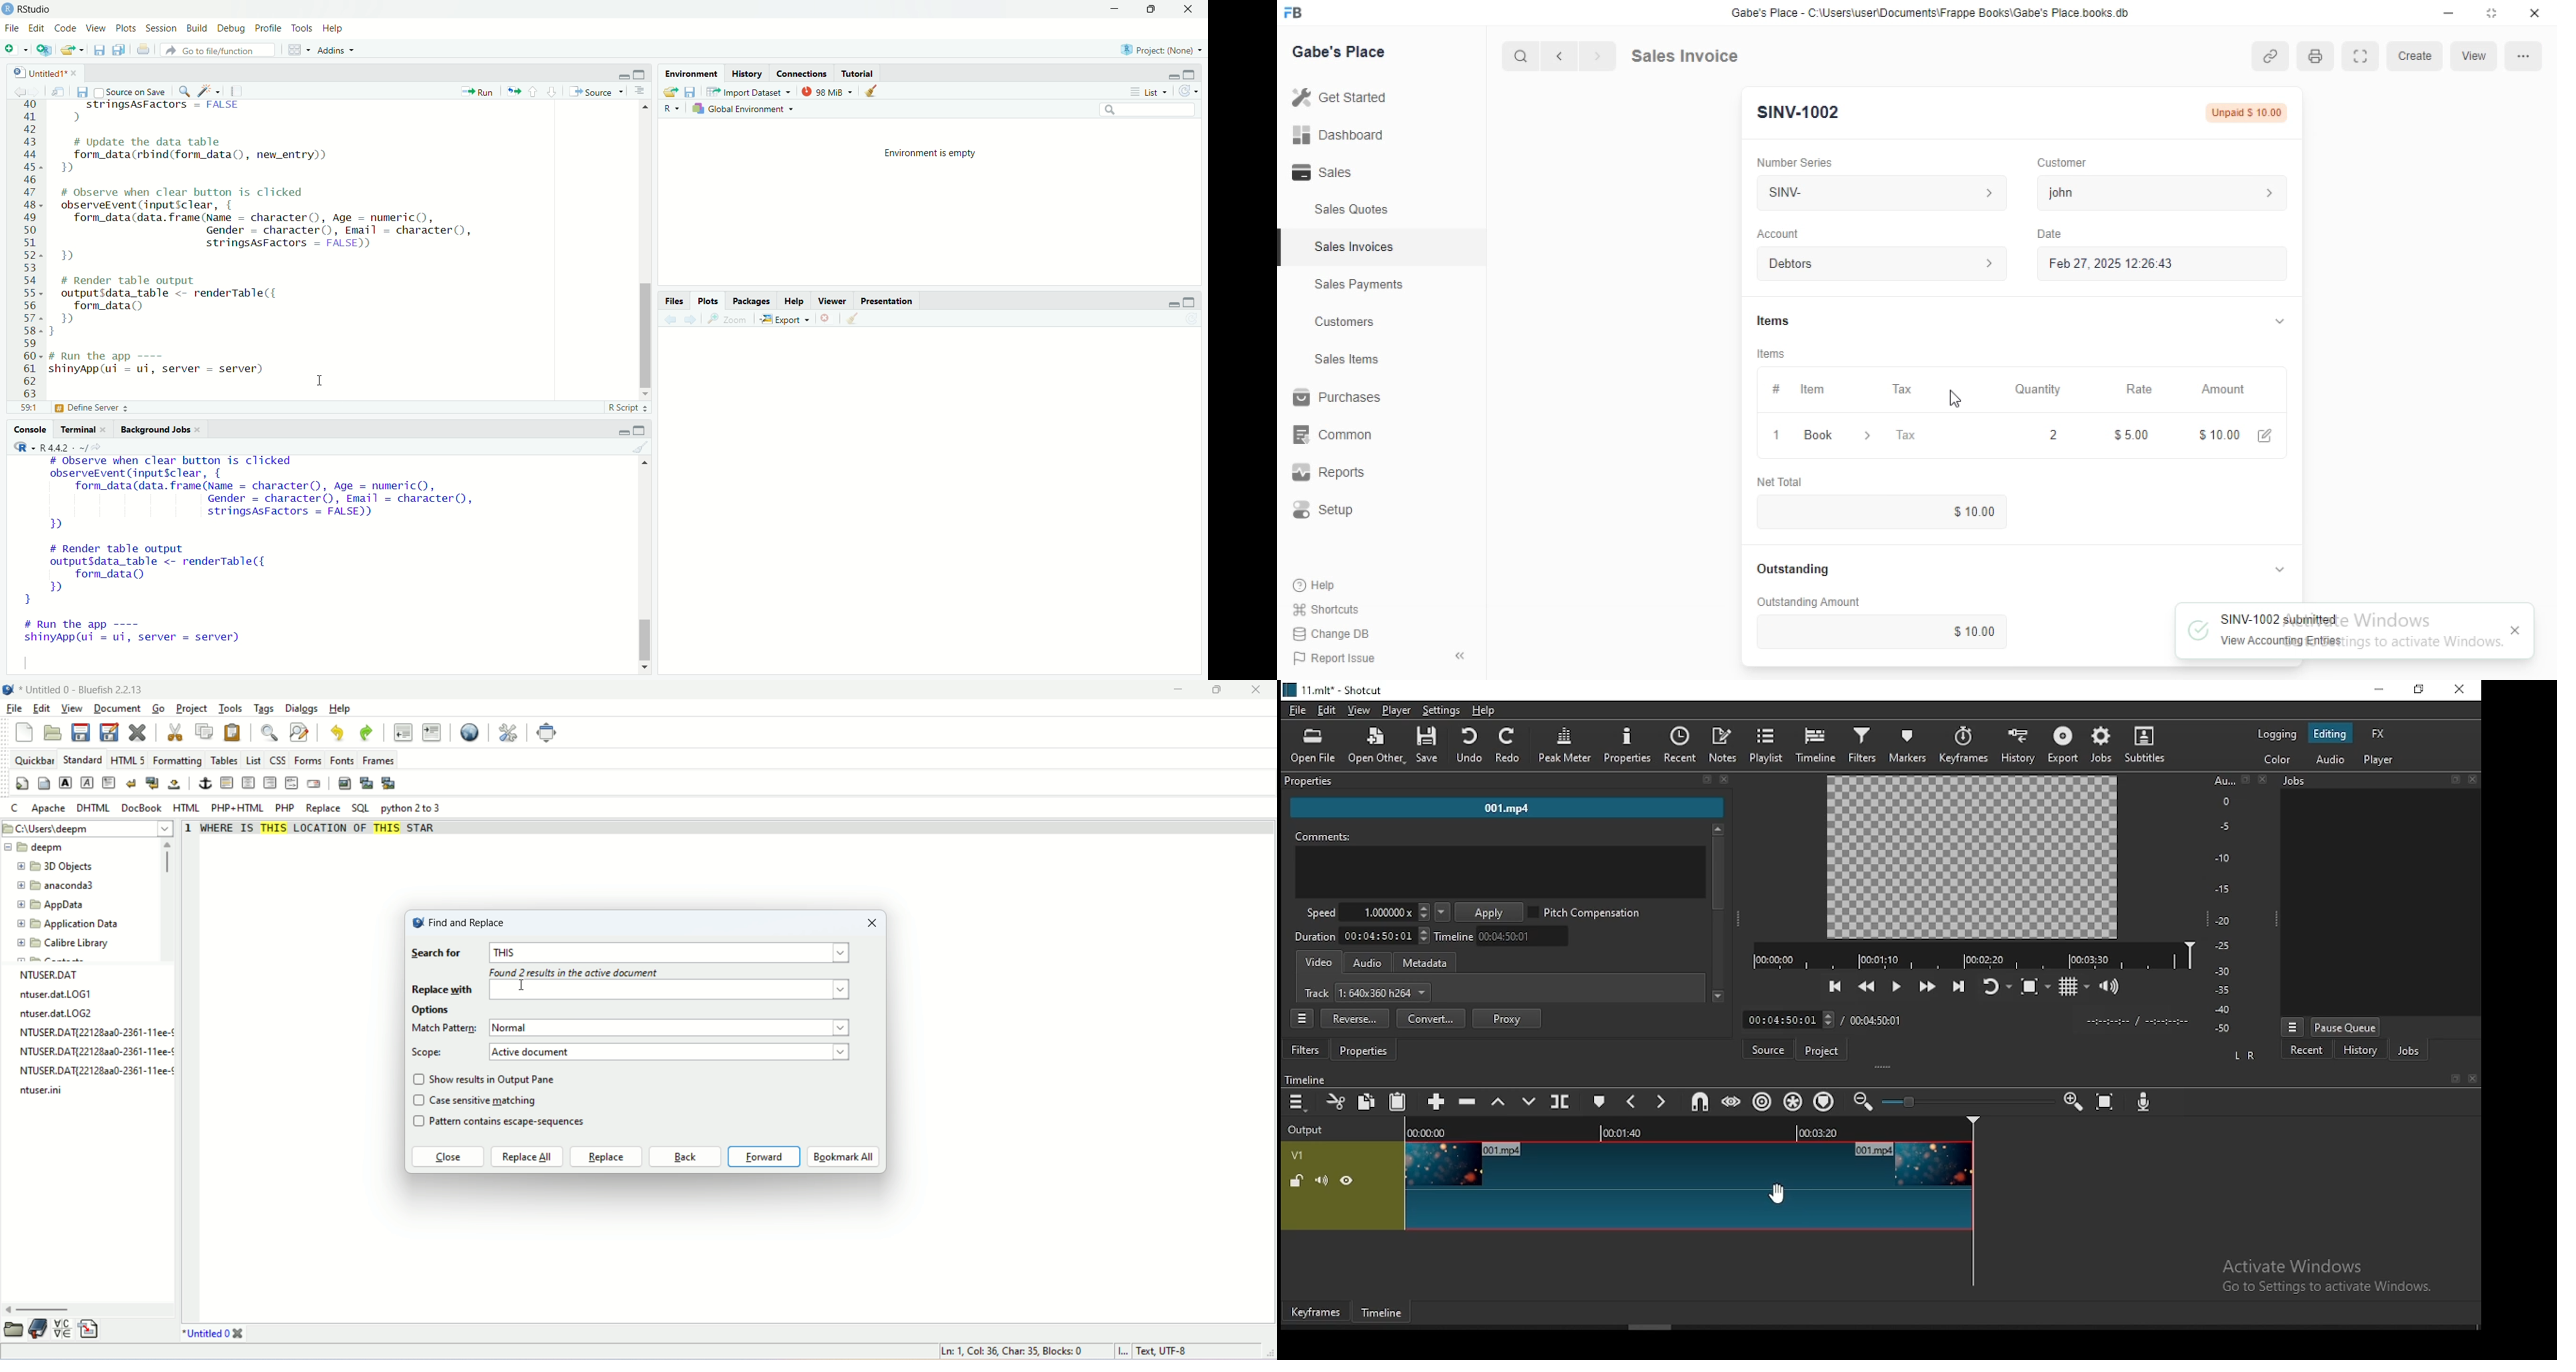  I want to click on close, so click(107, 429).